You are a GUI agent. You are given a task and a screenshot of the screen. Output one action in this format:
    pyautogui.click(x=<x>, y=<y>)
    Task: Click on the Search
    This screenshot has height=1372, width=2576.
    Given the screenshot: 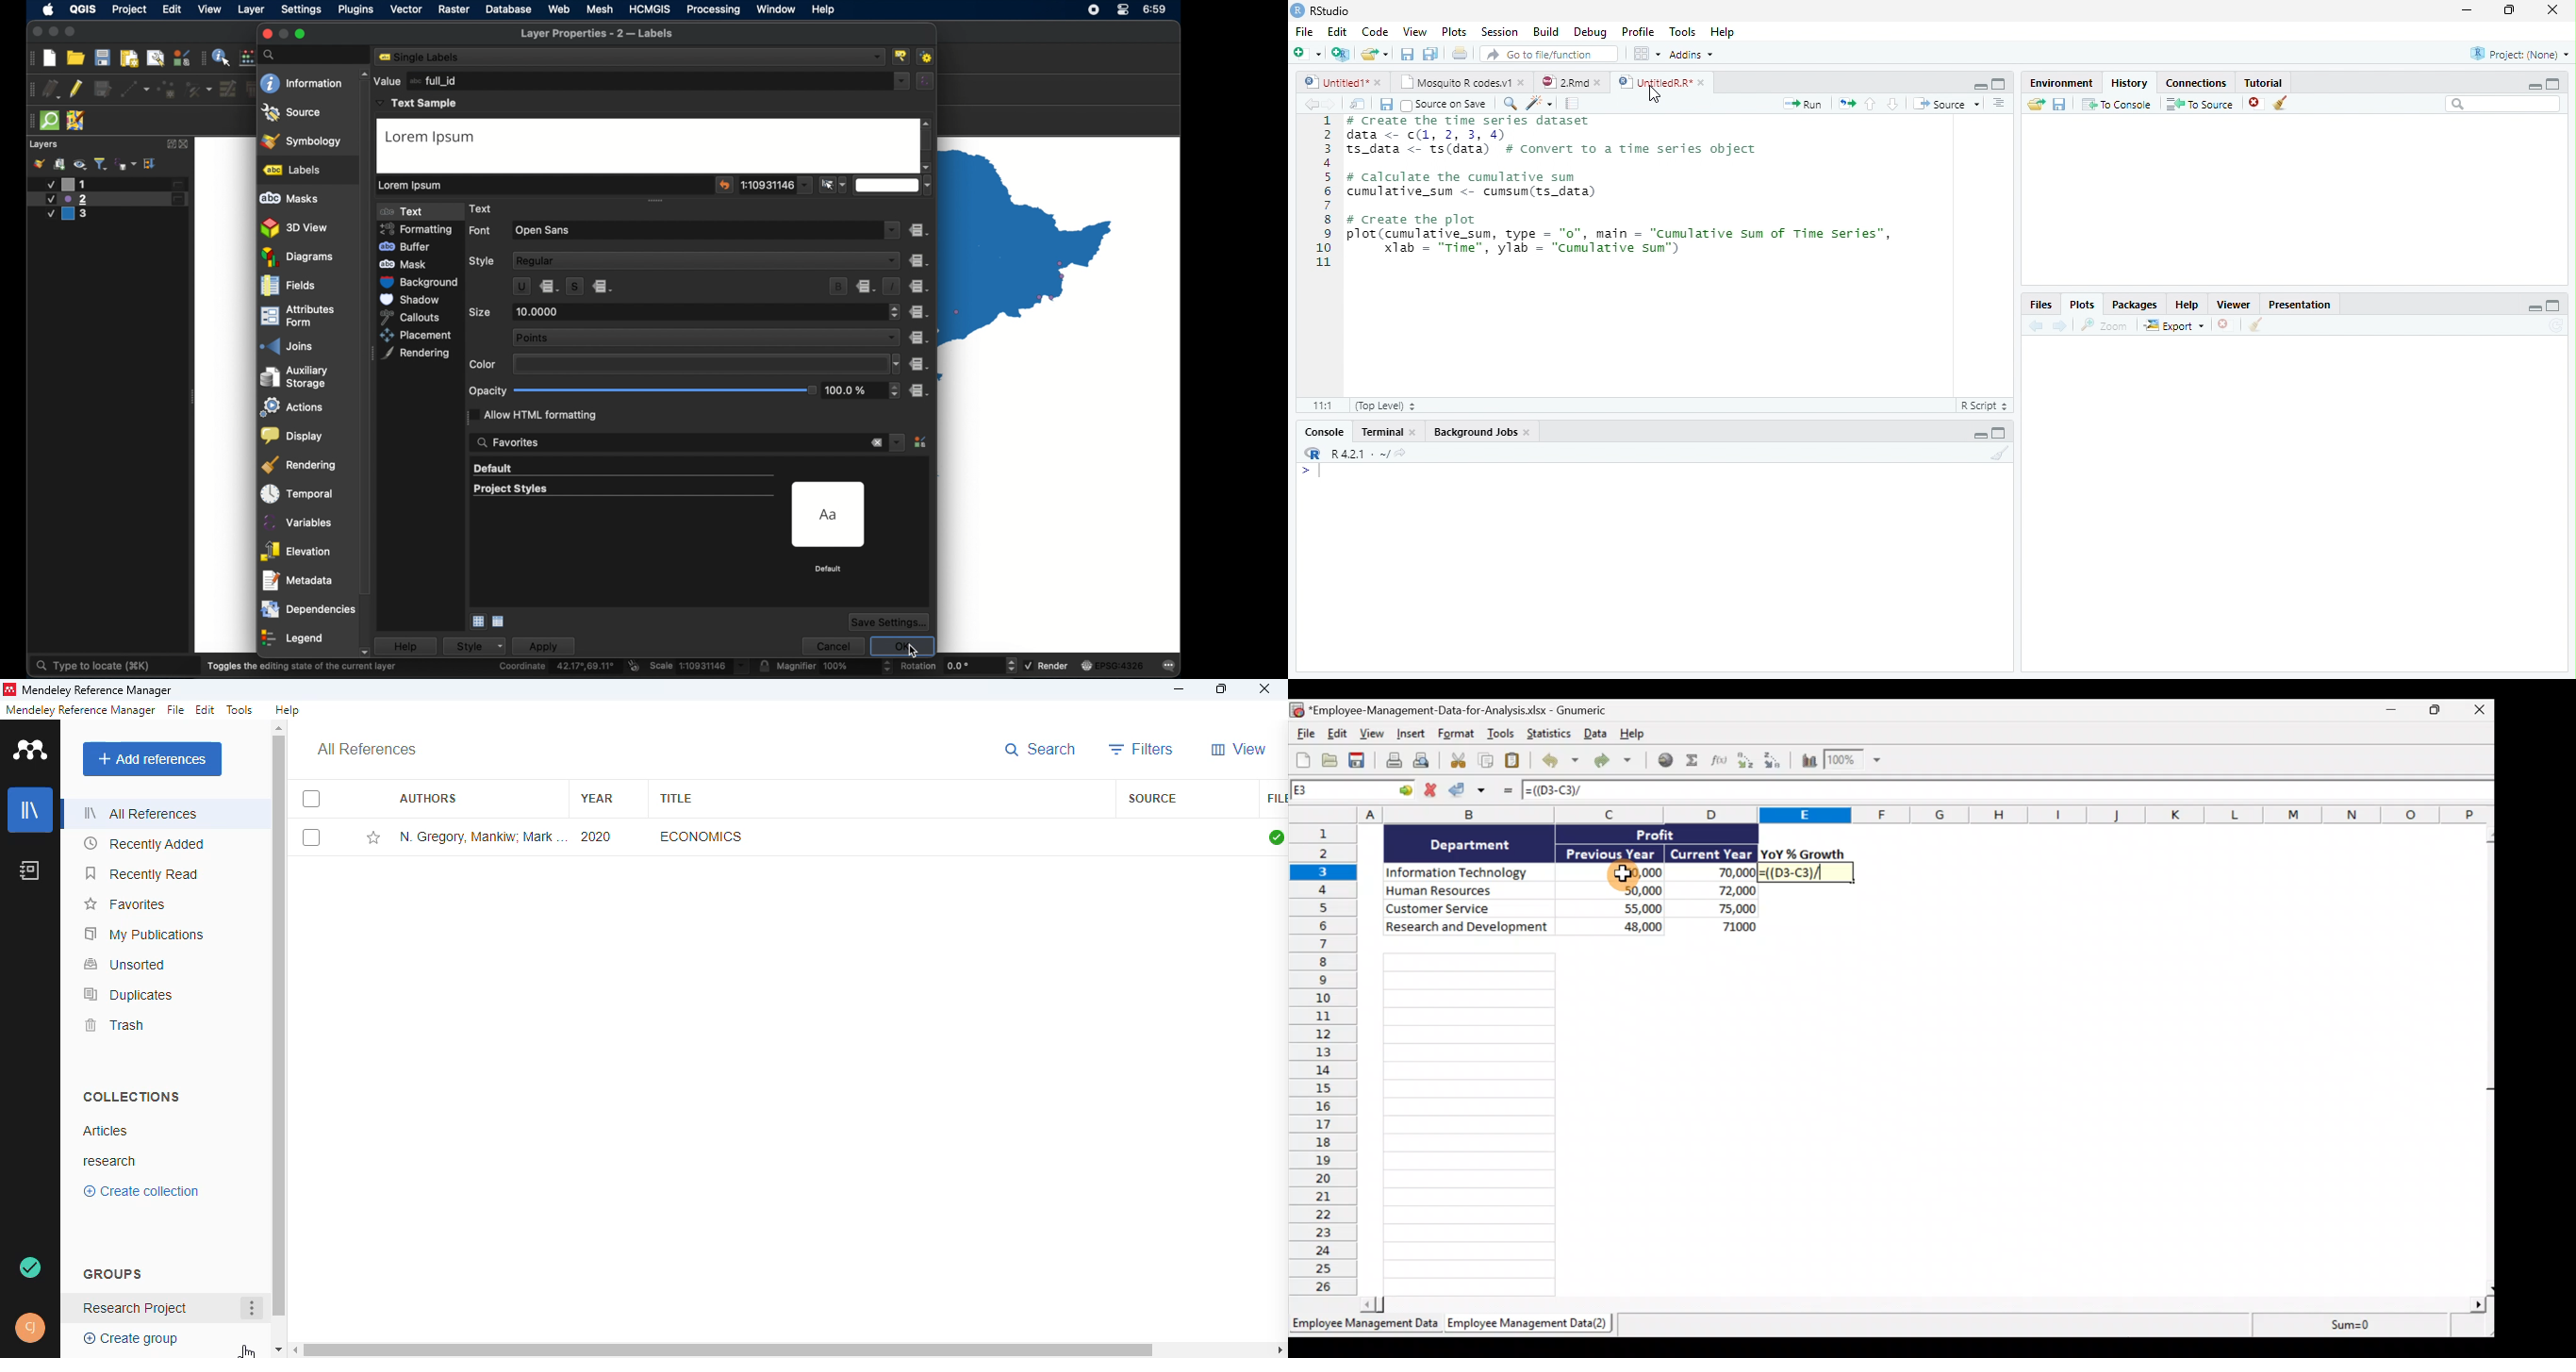 What is the action you would take?
    pyautogui.click(x=2502, y=105)
    